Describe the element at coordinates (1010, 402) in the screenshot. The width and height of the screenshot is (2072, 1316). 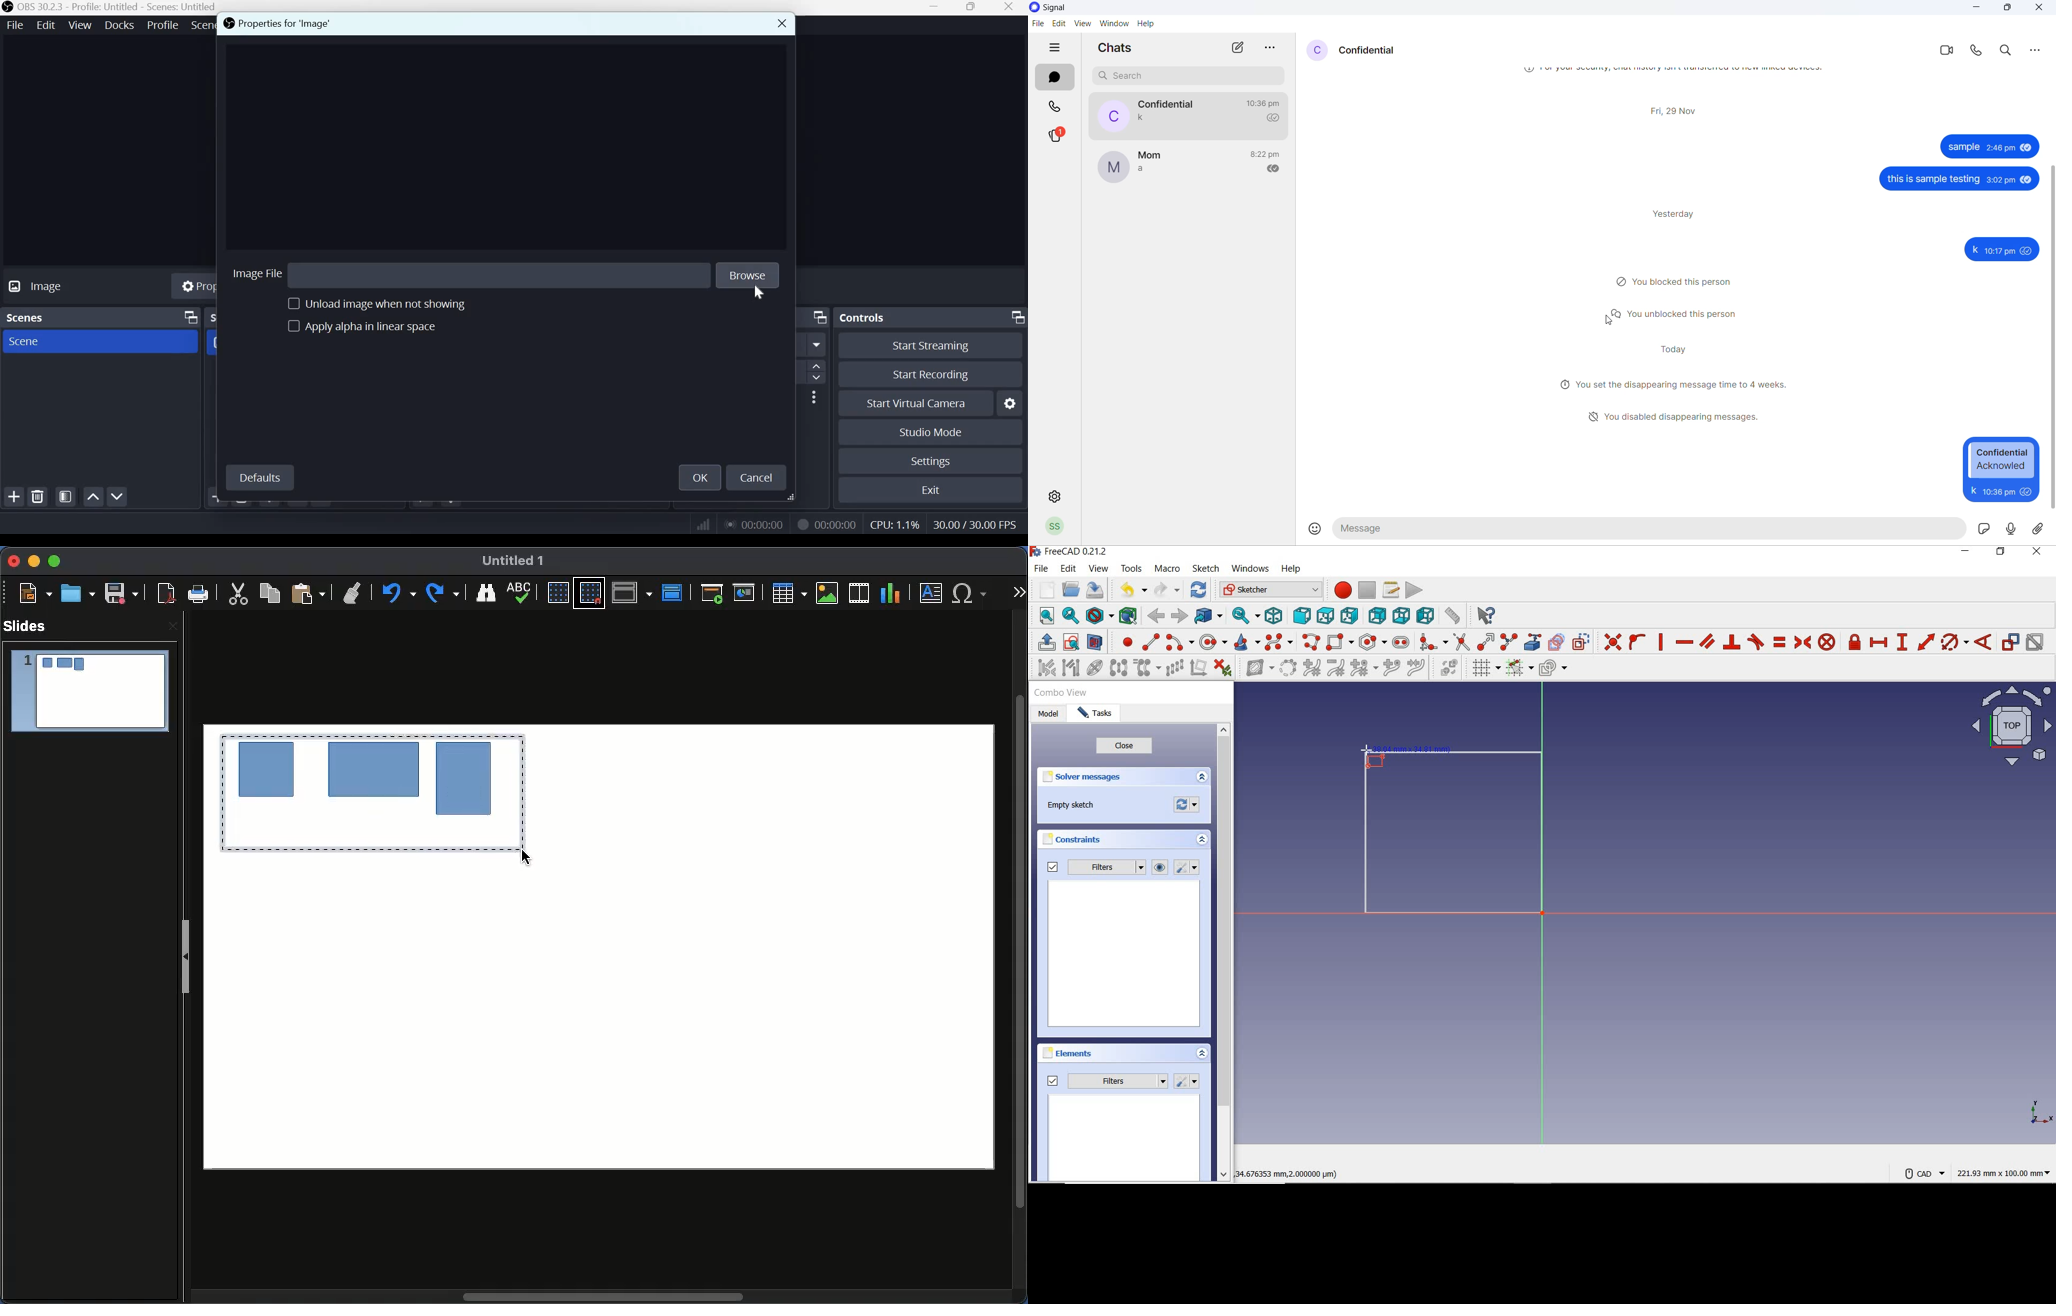
I see `Configure virtual camera` at that location.